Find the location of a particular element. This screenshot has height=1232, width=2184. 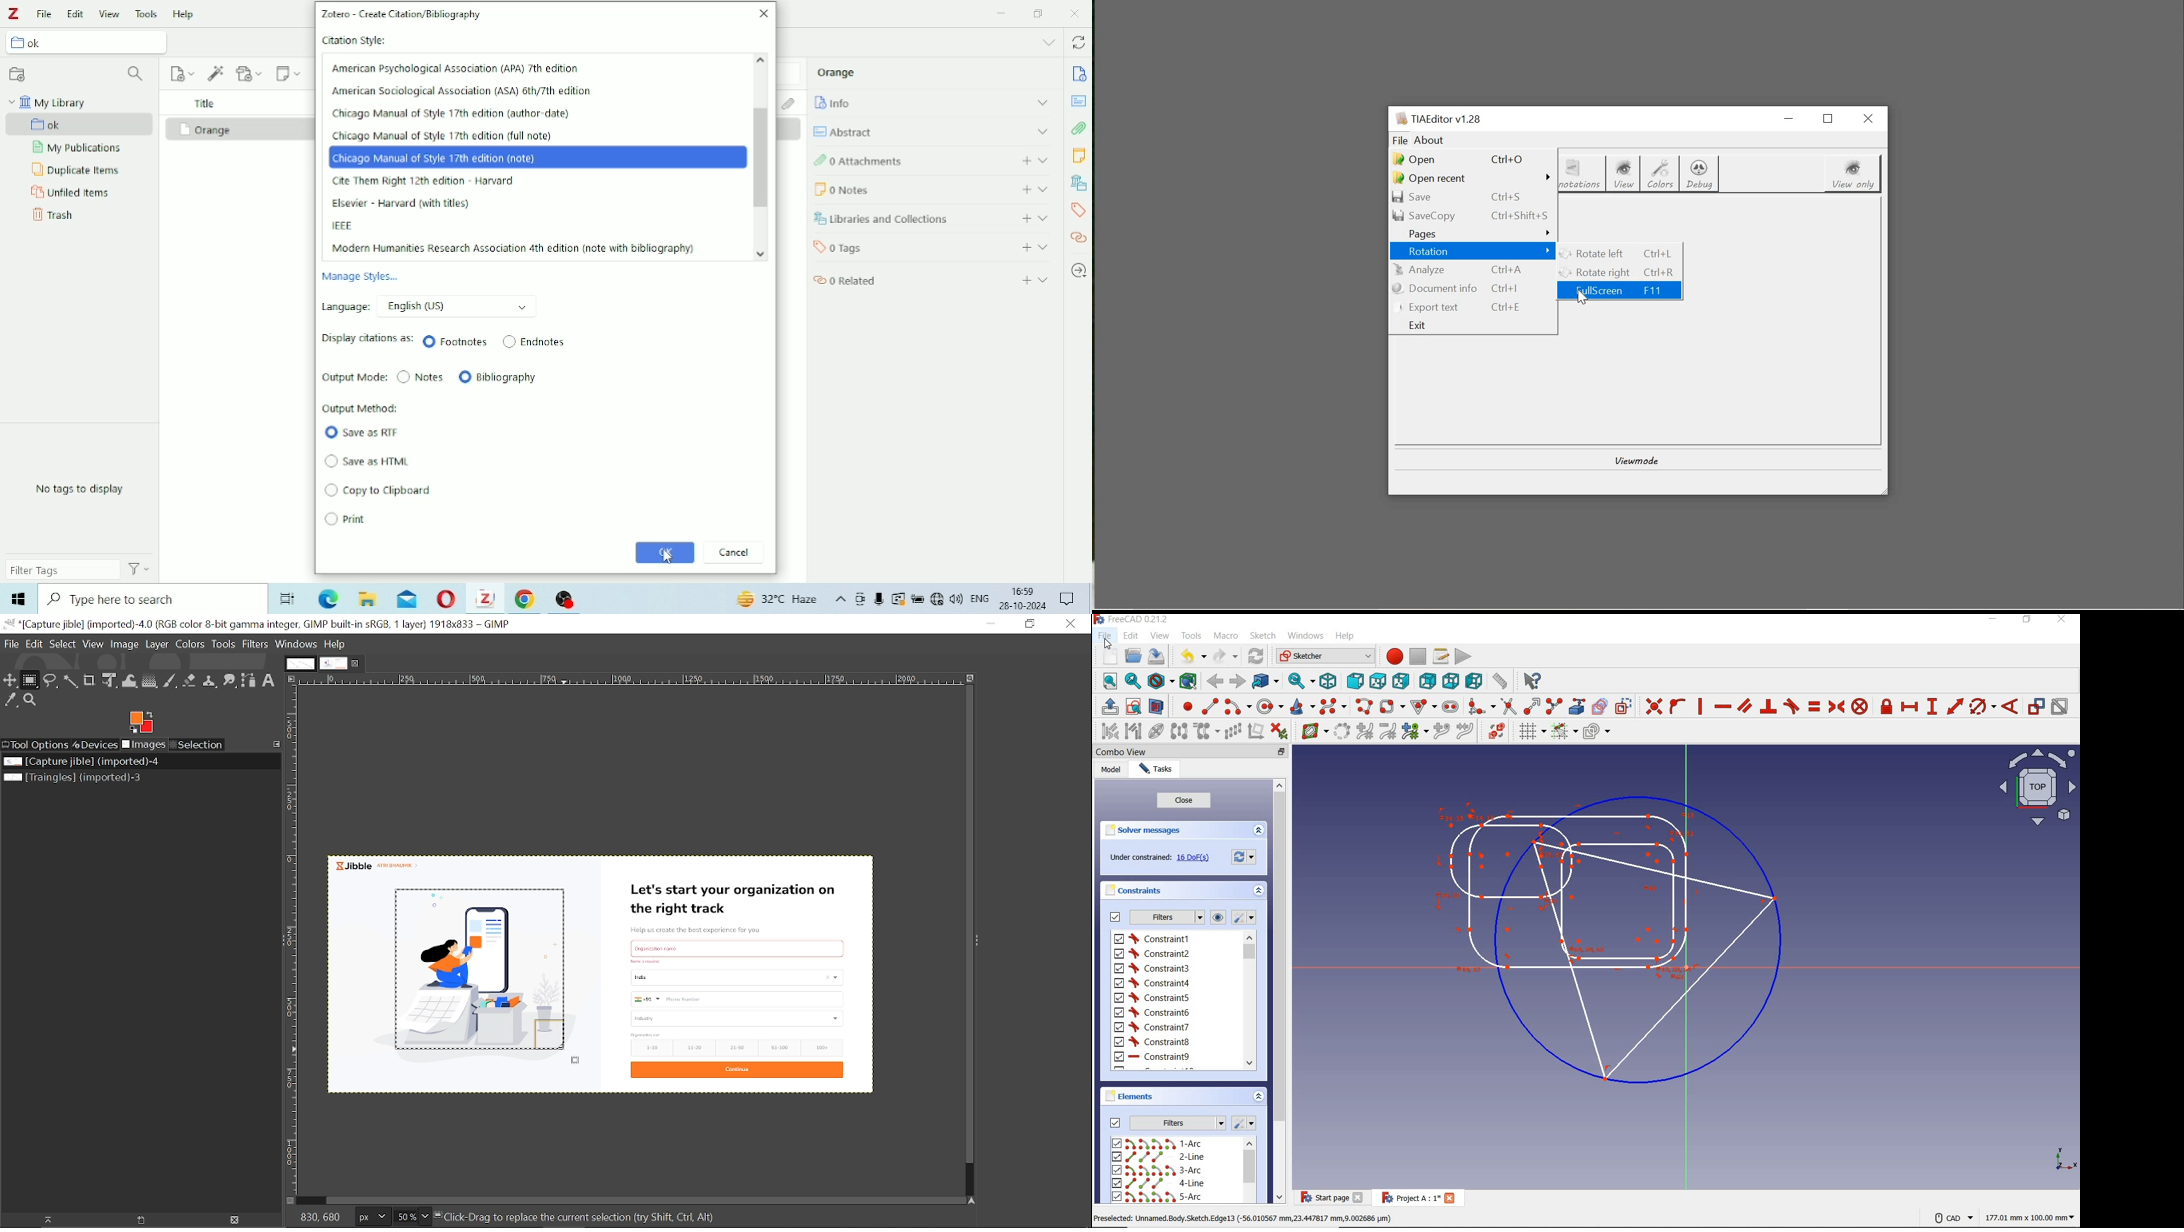

Notes is located at coordinates (420, 378).